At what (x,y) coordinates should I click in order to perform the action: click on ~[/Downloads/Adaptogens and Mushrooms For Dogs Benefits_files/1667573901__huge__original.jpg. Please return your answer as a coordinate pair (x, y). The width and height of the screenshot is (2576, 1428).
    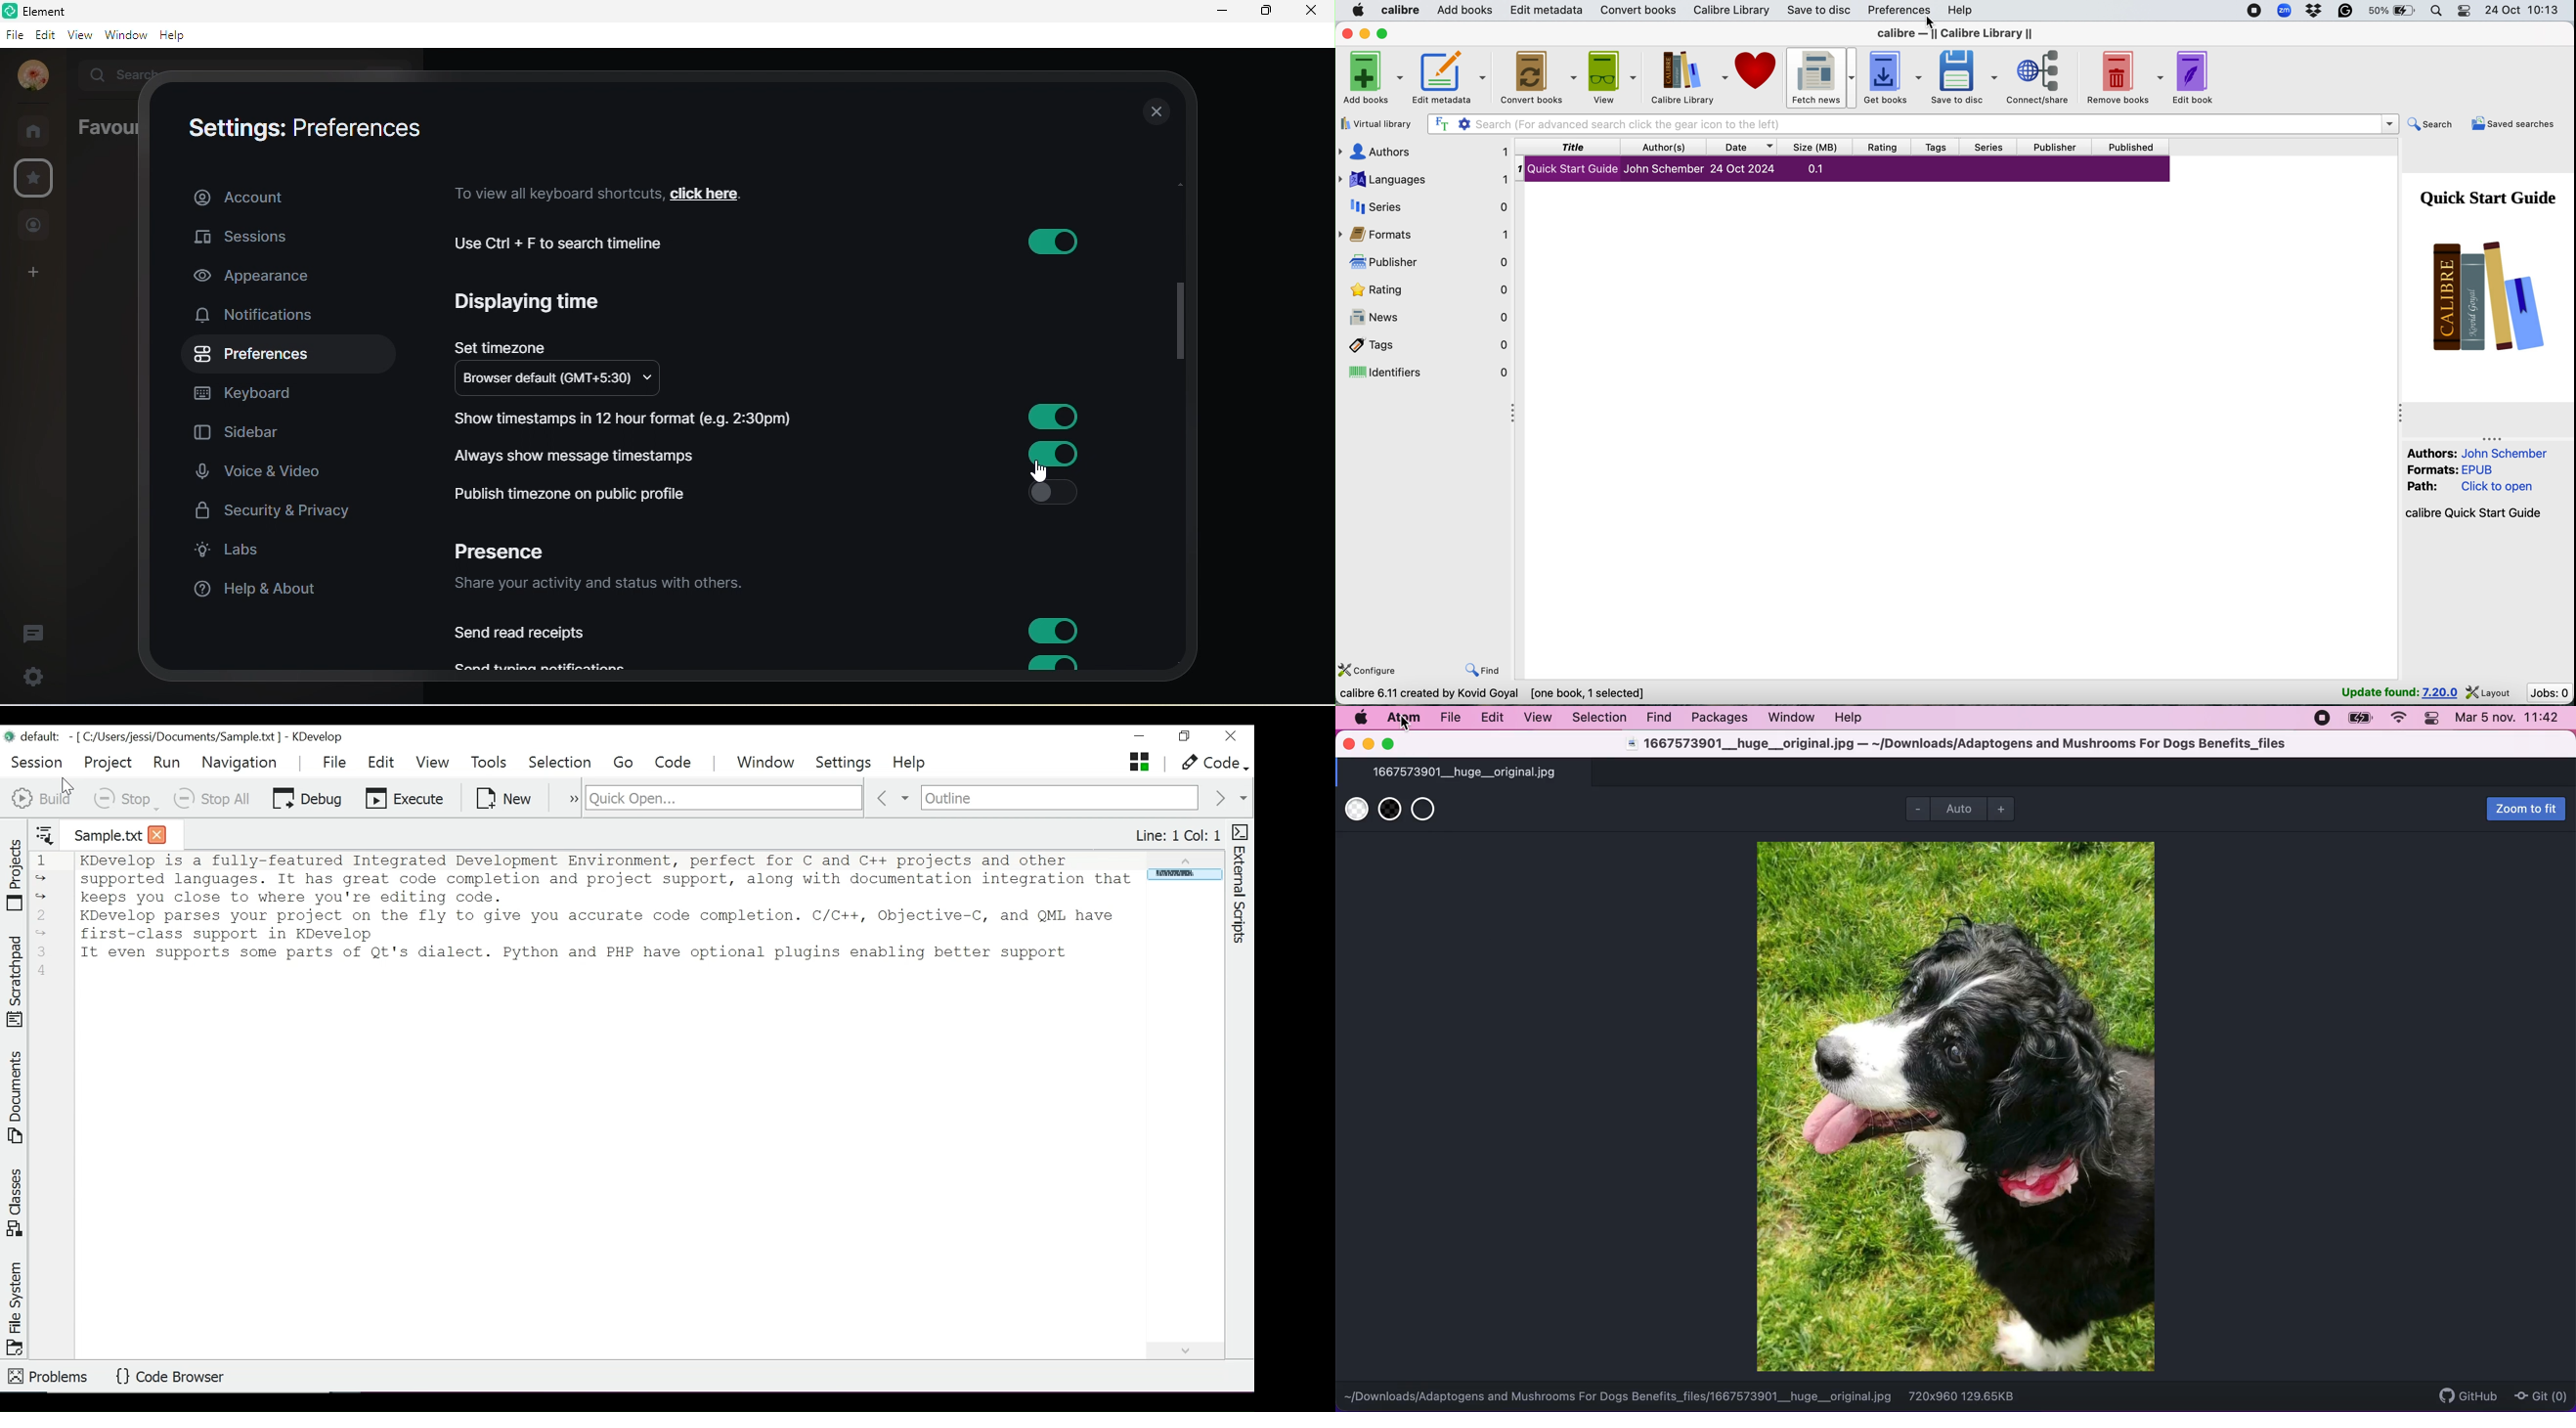
    Looking at the image, I should click on (1618, 1397).